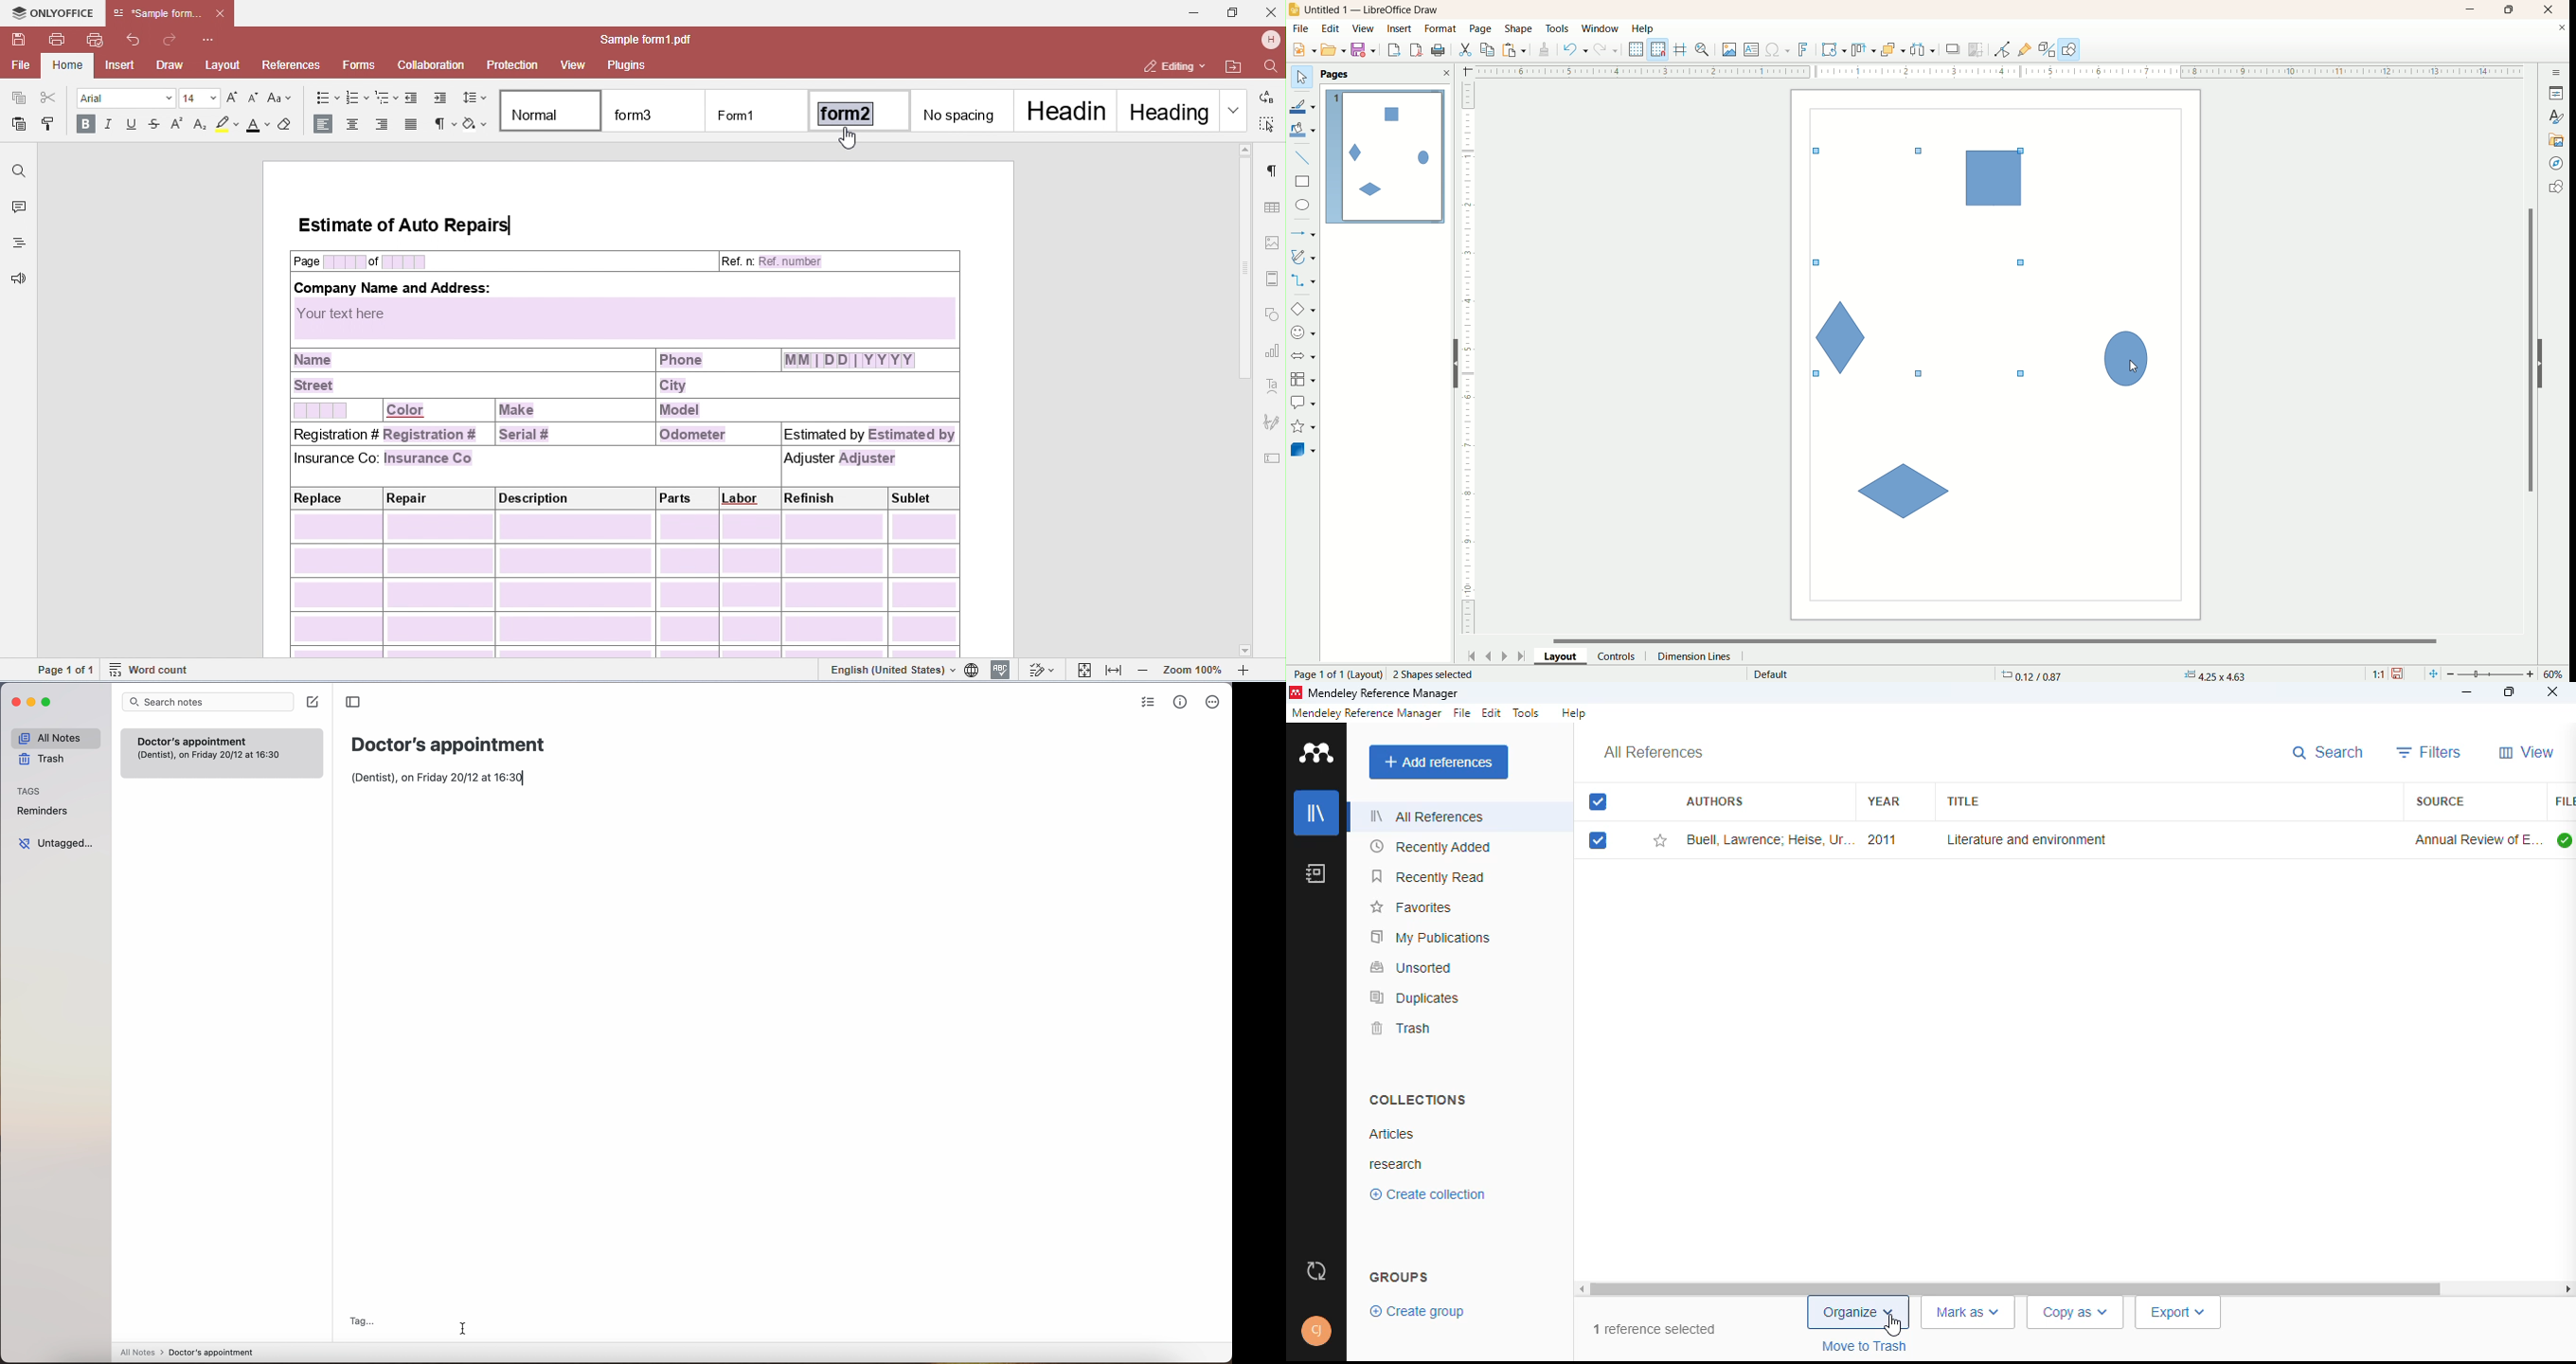 This screenshot has height=1372, width=2576. What do you see at coordinates (1315, 813) in the screenshot?
I see `library` at bounding box center [1315, 813].